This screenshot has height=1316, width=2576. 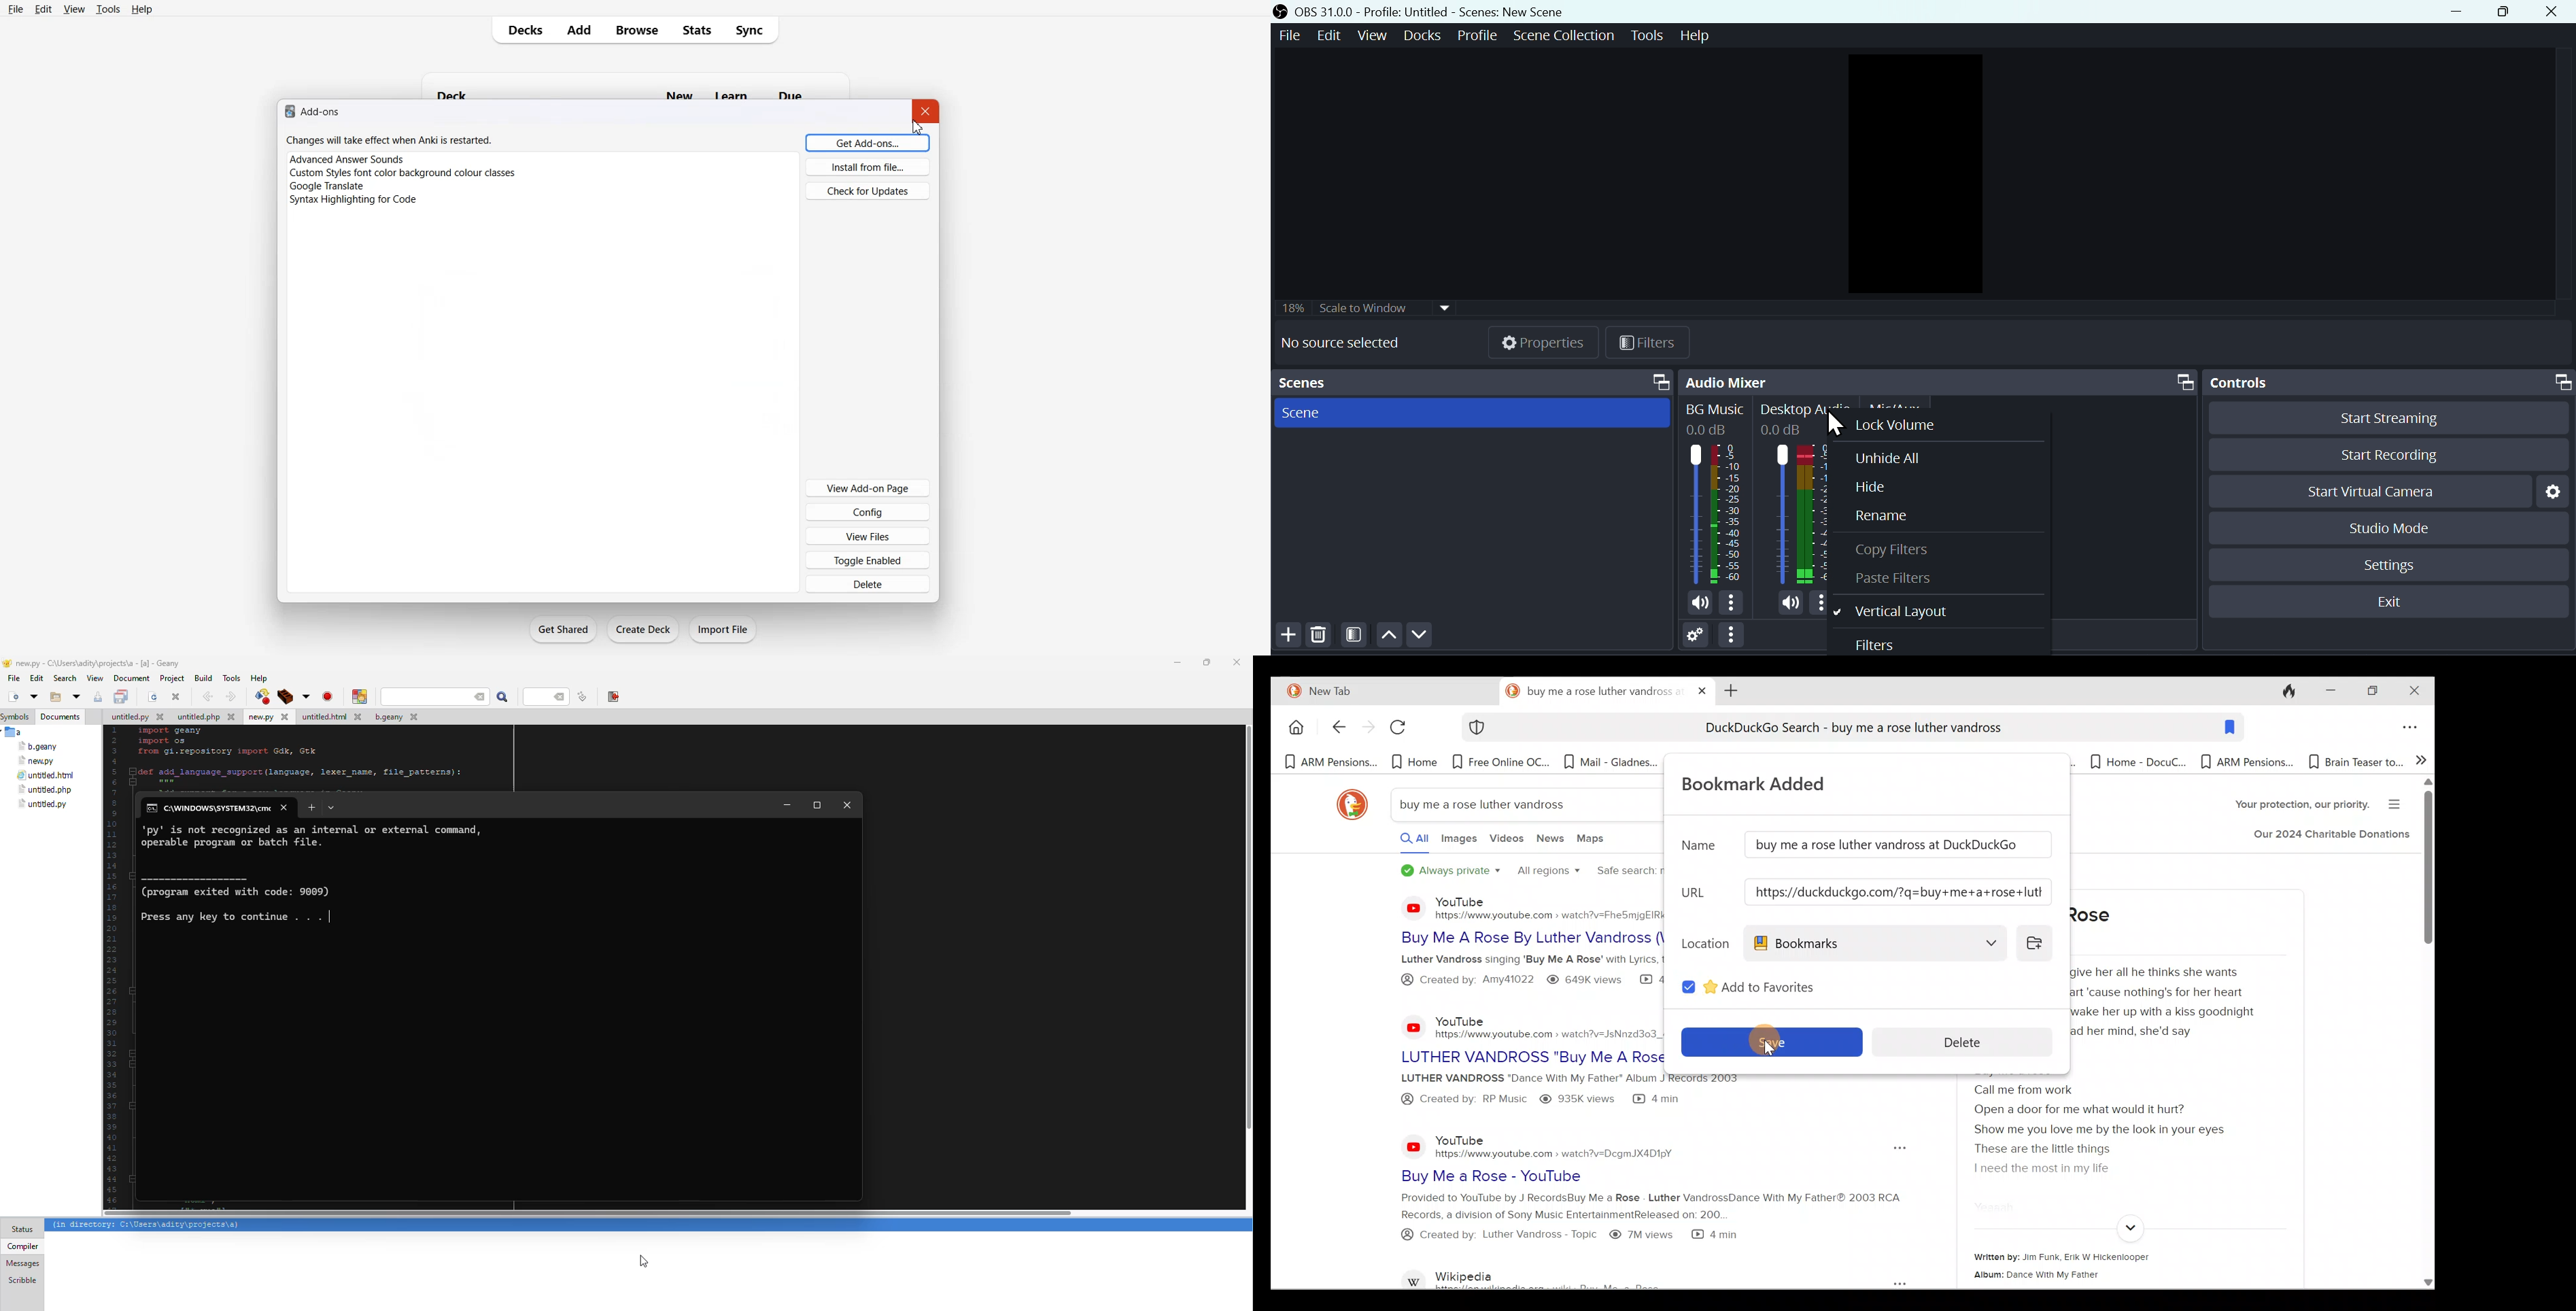 I want to click on Start streaming, so click(x=2380, y=422).